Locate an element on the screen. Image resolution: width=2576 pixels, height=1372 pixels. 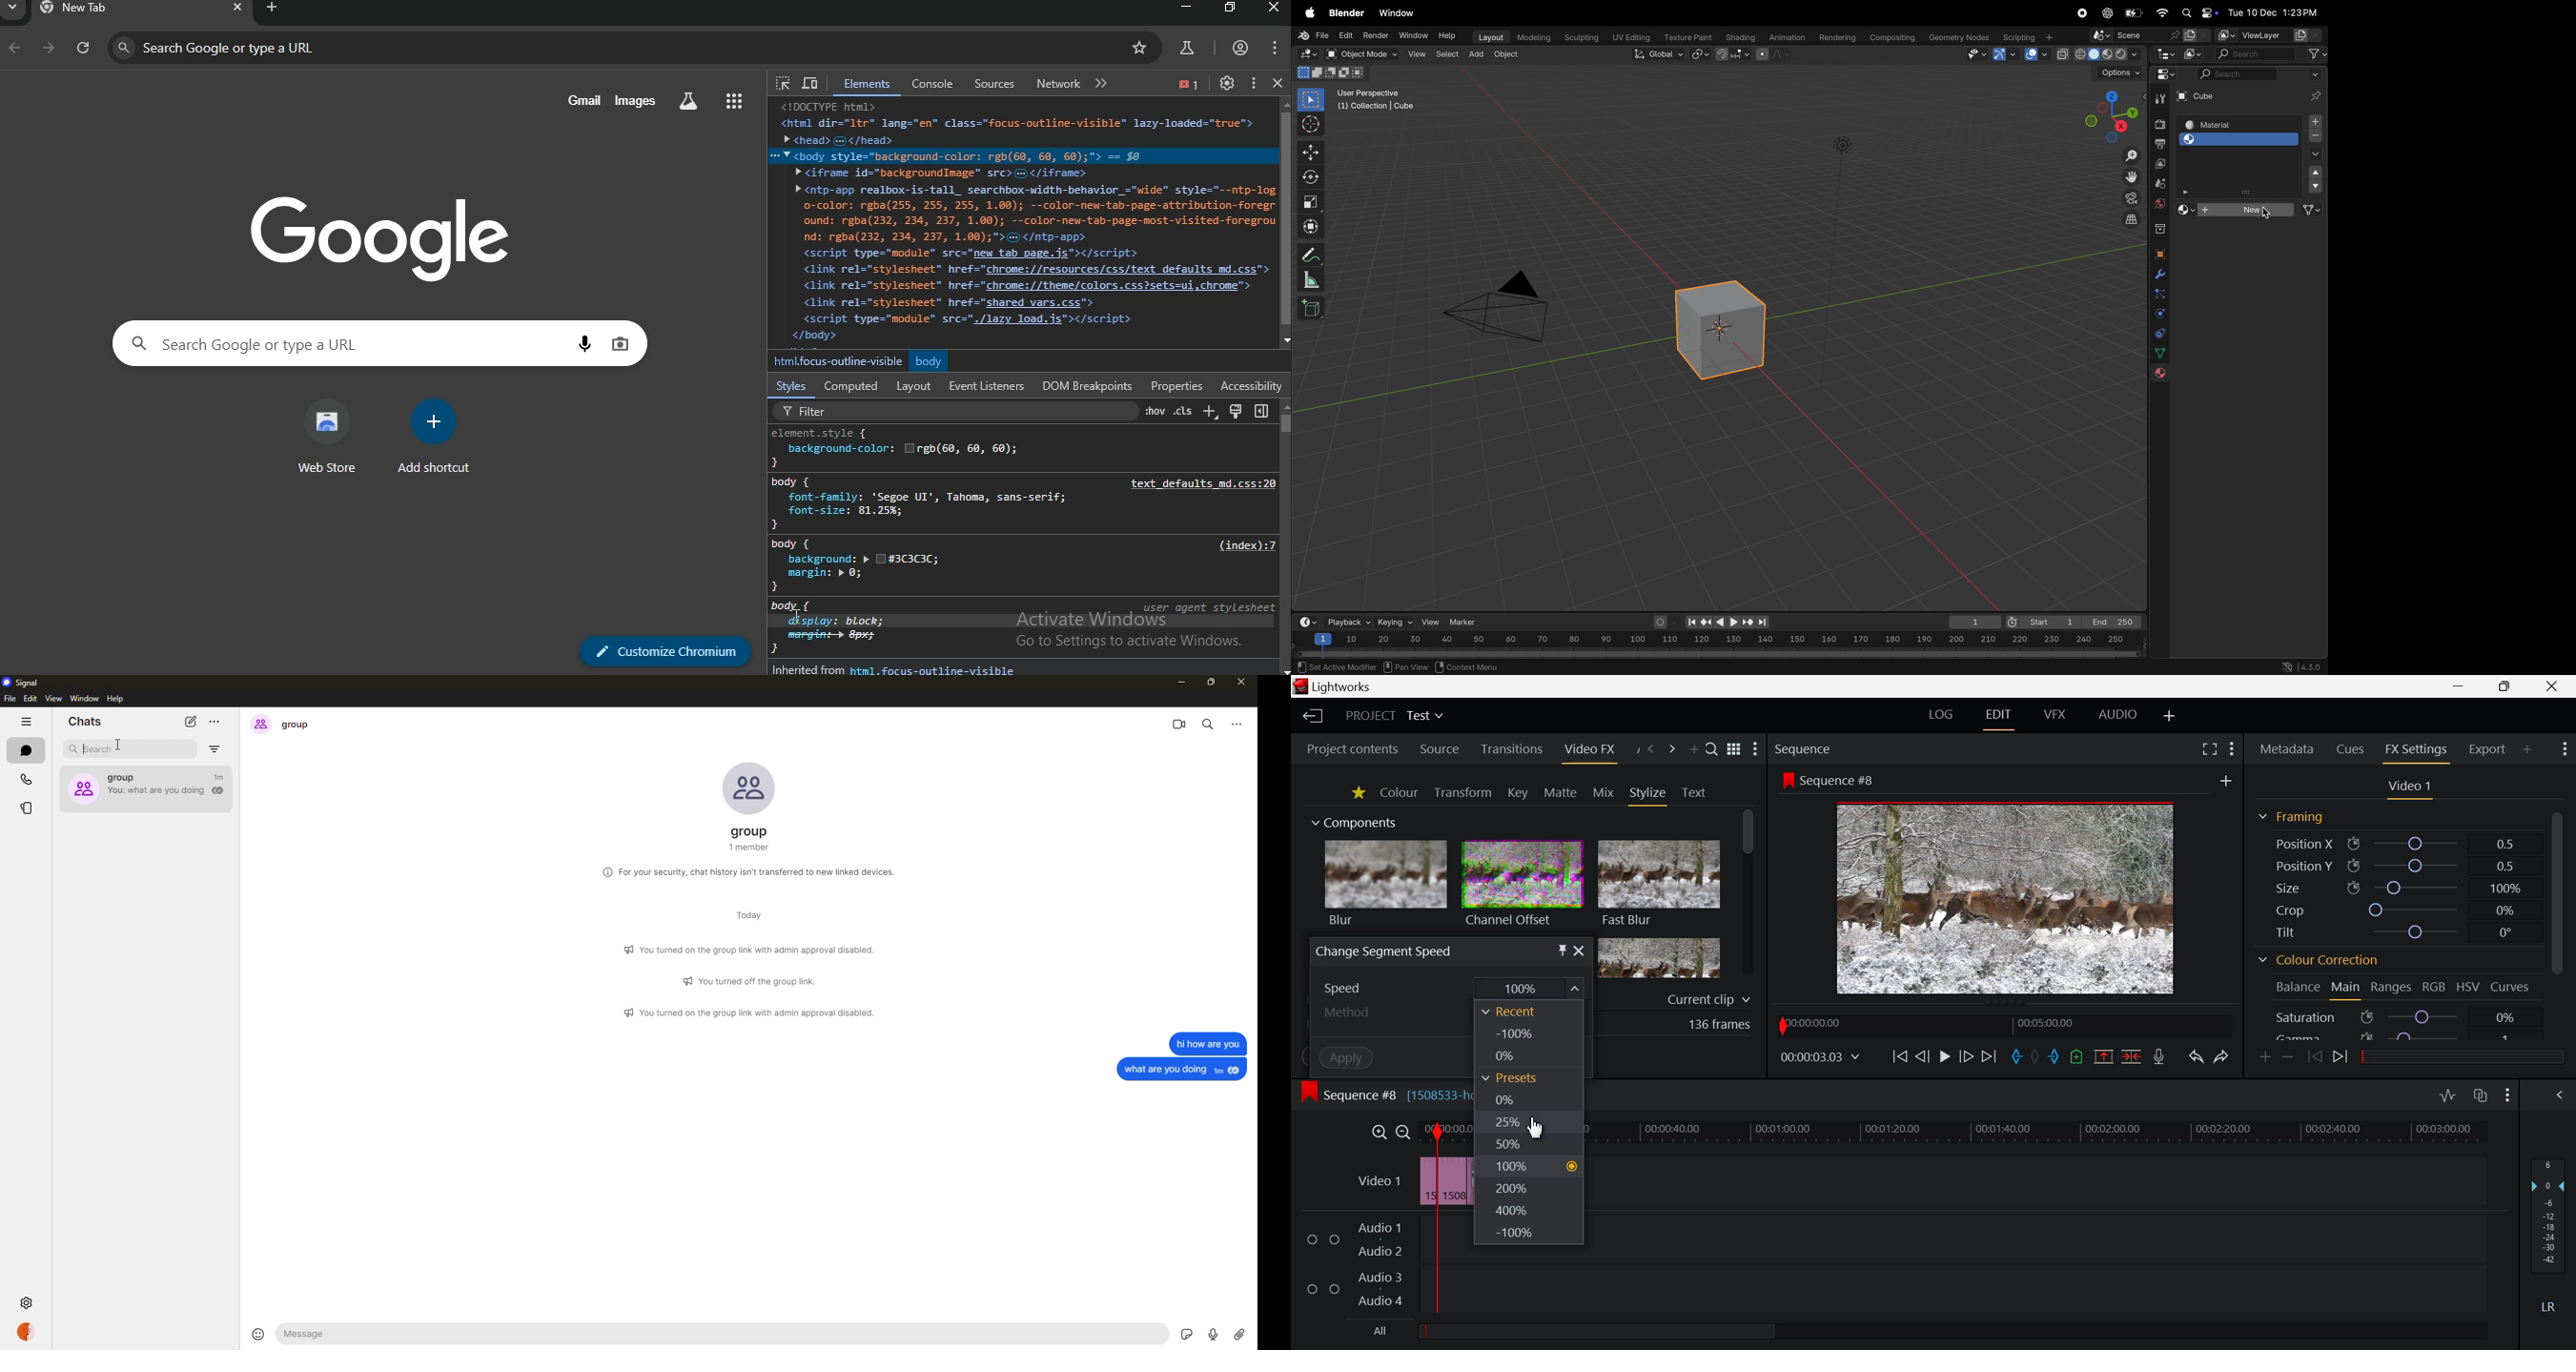
context menu is located at coordinates (1472, 666).